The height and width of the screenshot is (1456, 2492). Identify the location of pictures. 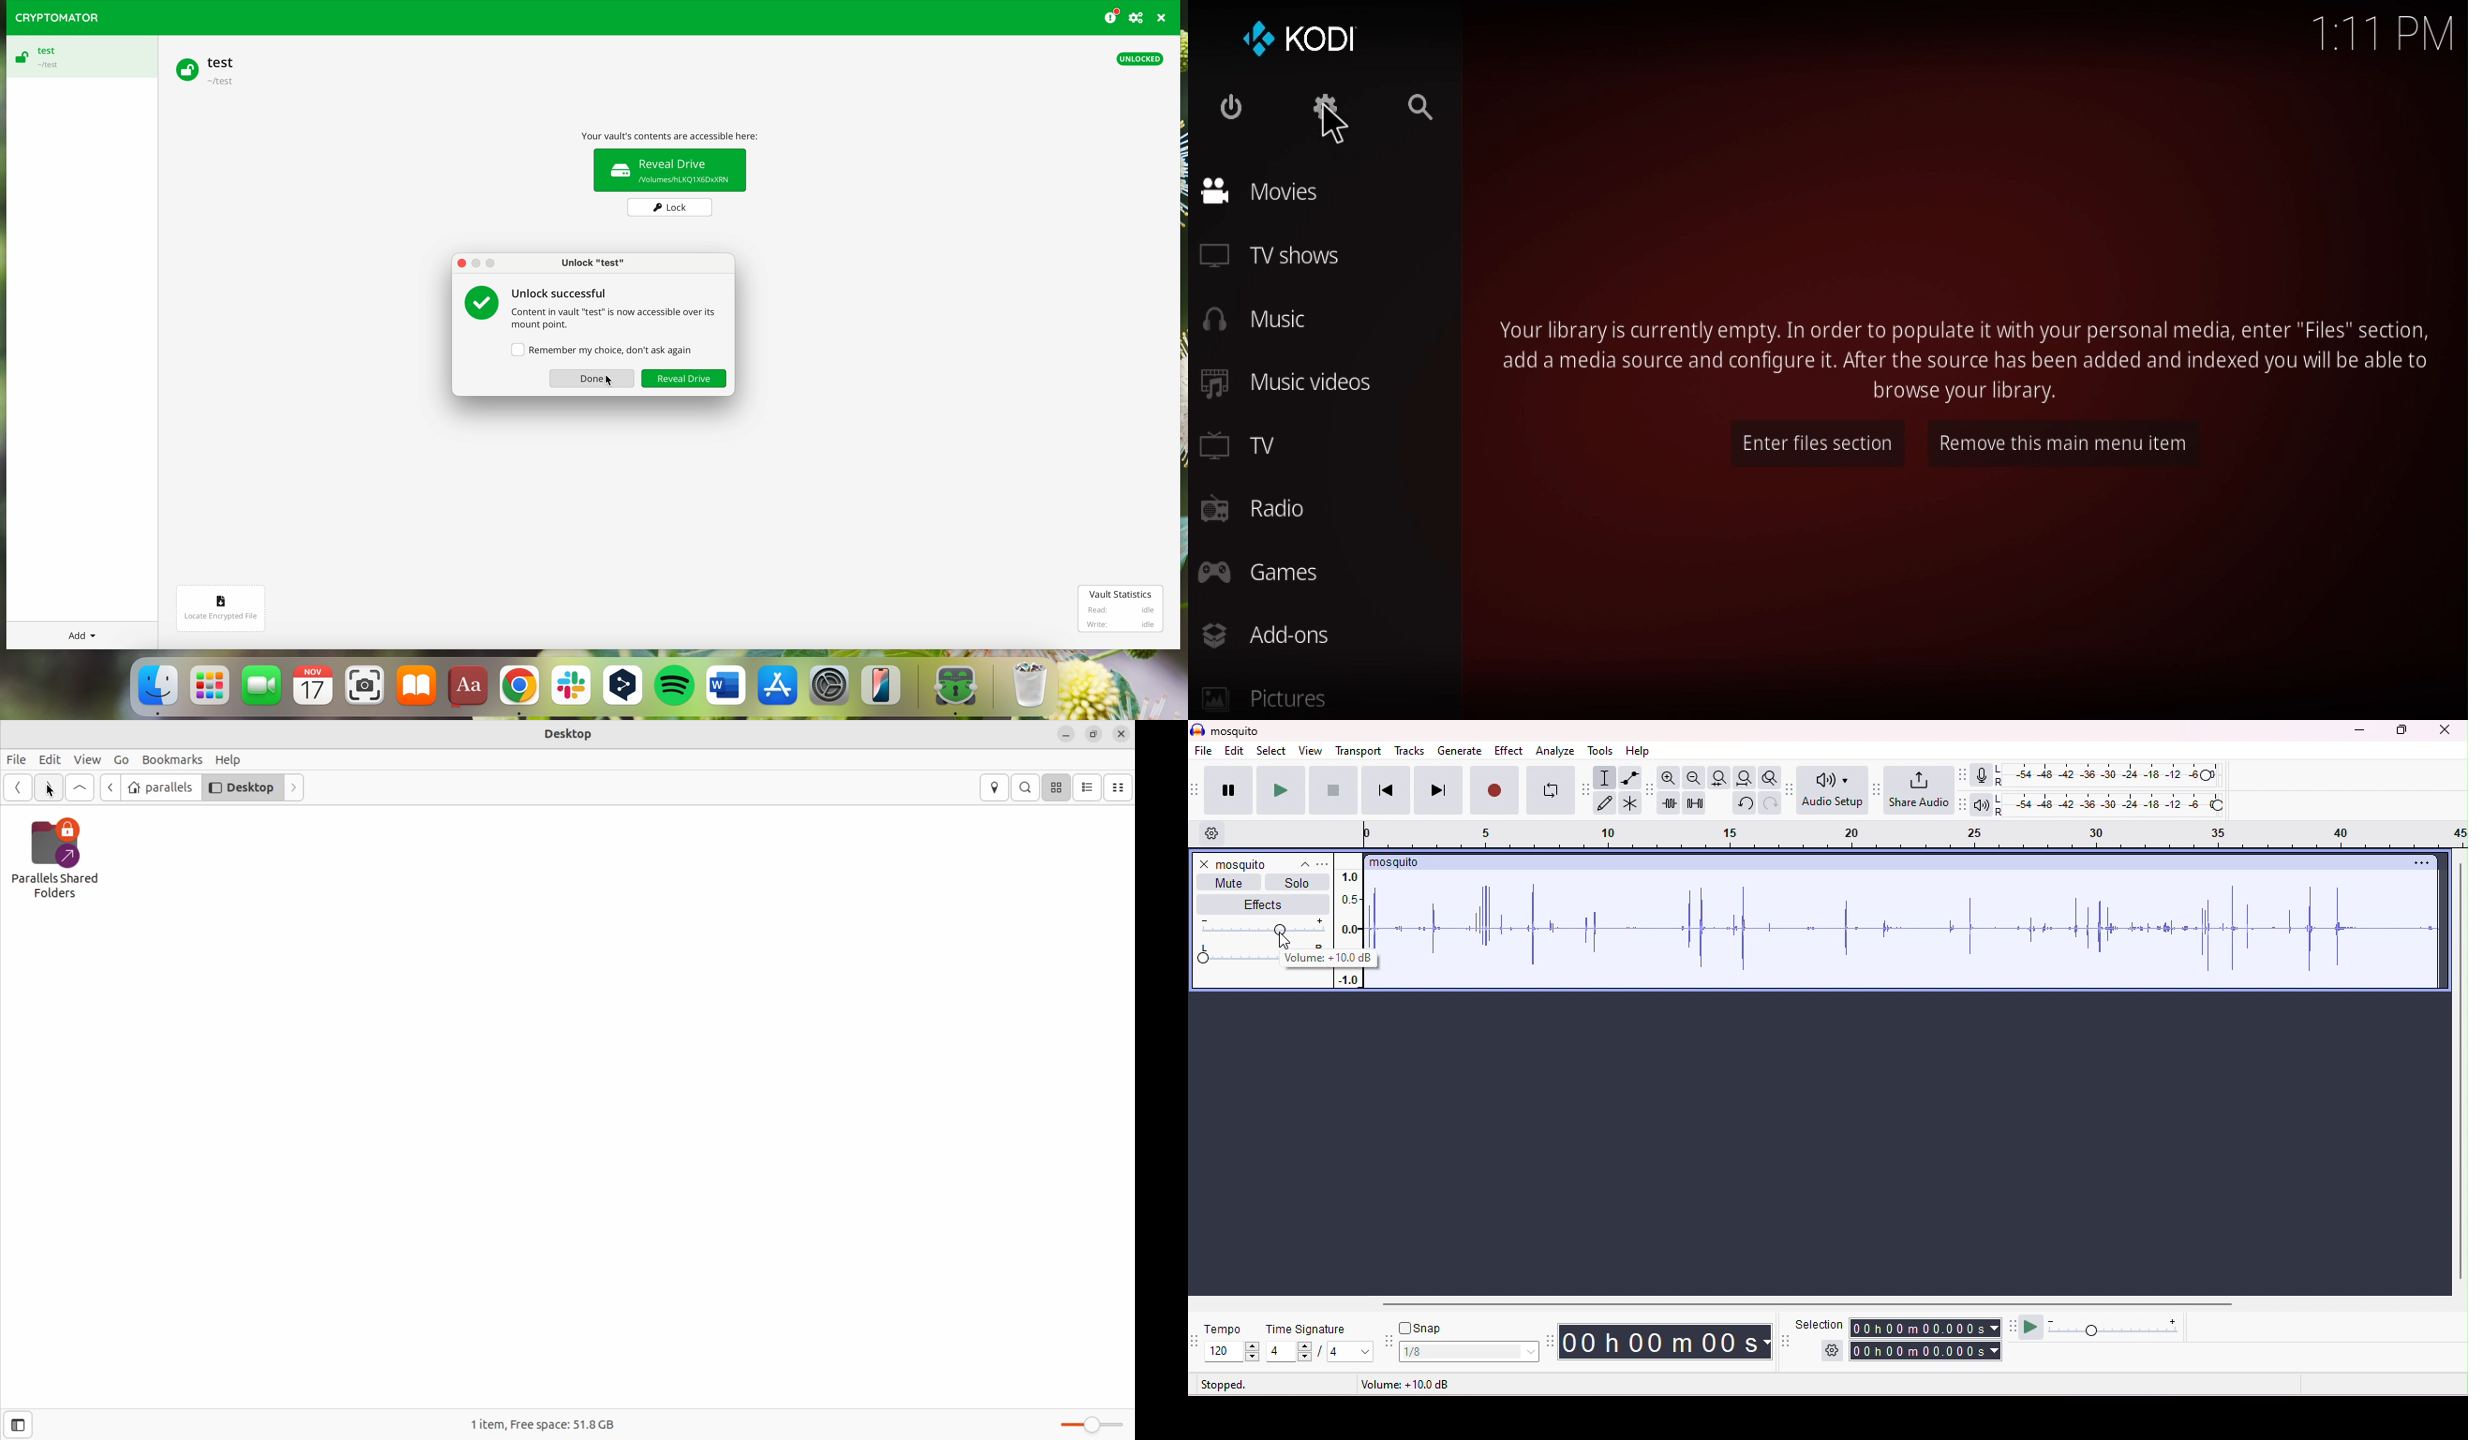
(1265, 698).